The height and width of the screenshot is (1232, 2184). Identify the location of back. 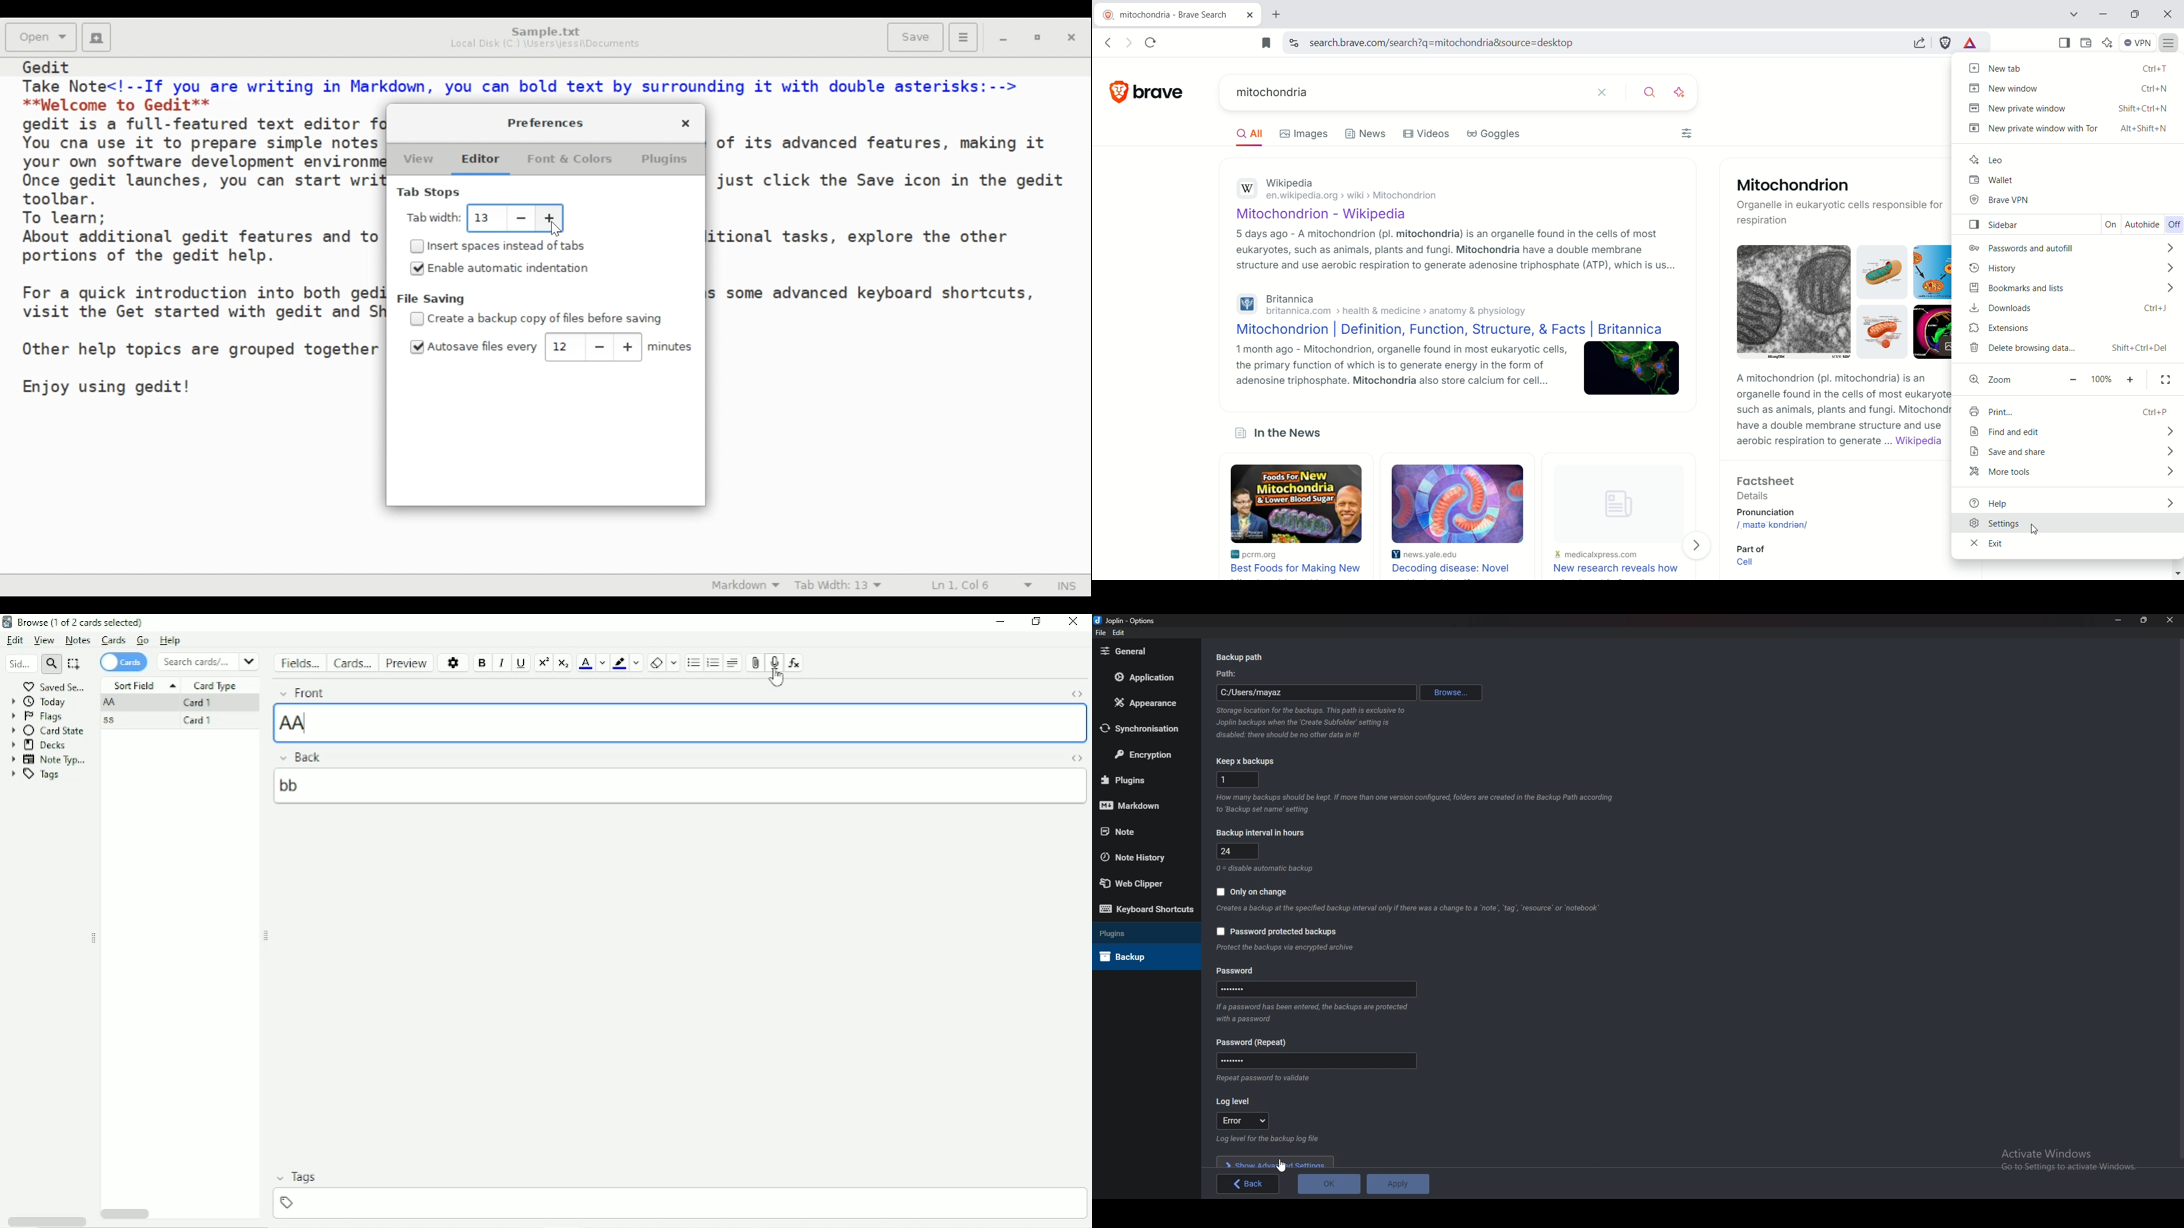
(1250, 1184).